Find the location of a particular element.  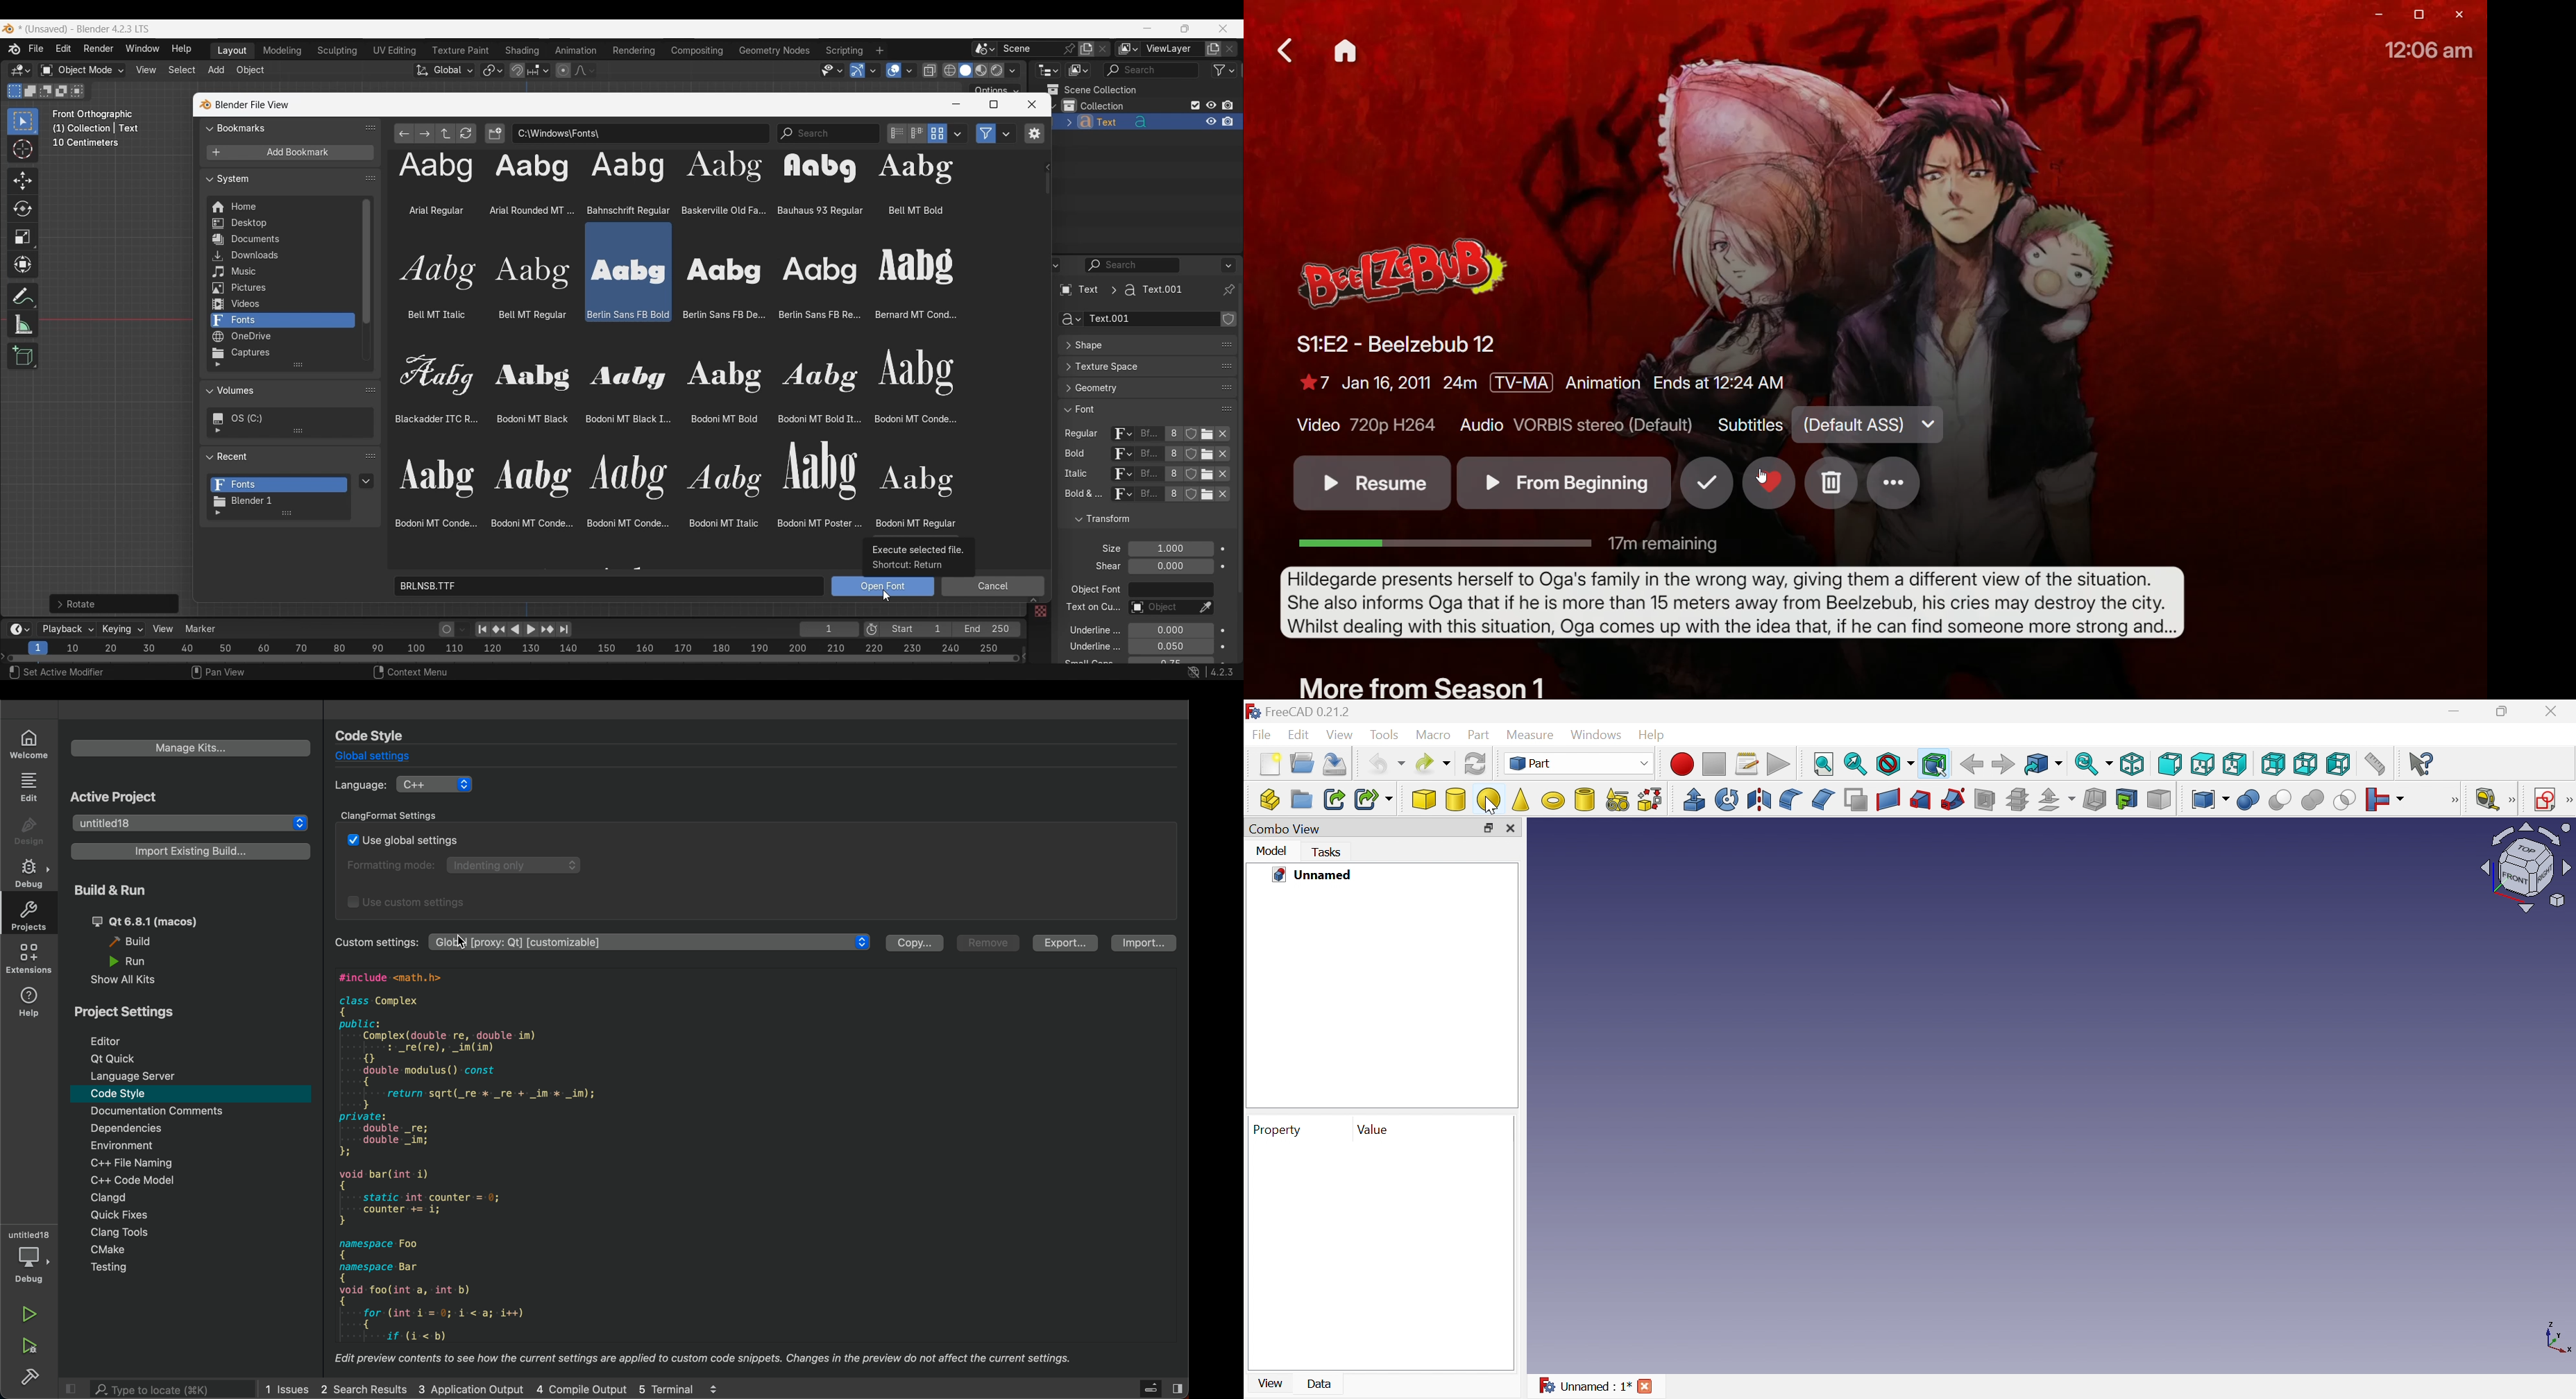

Font options is located at coordinates (672, 436).